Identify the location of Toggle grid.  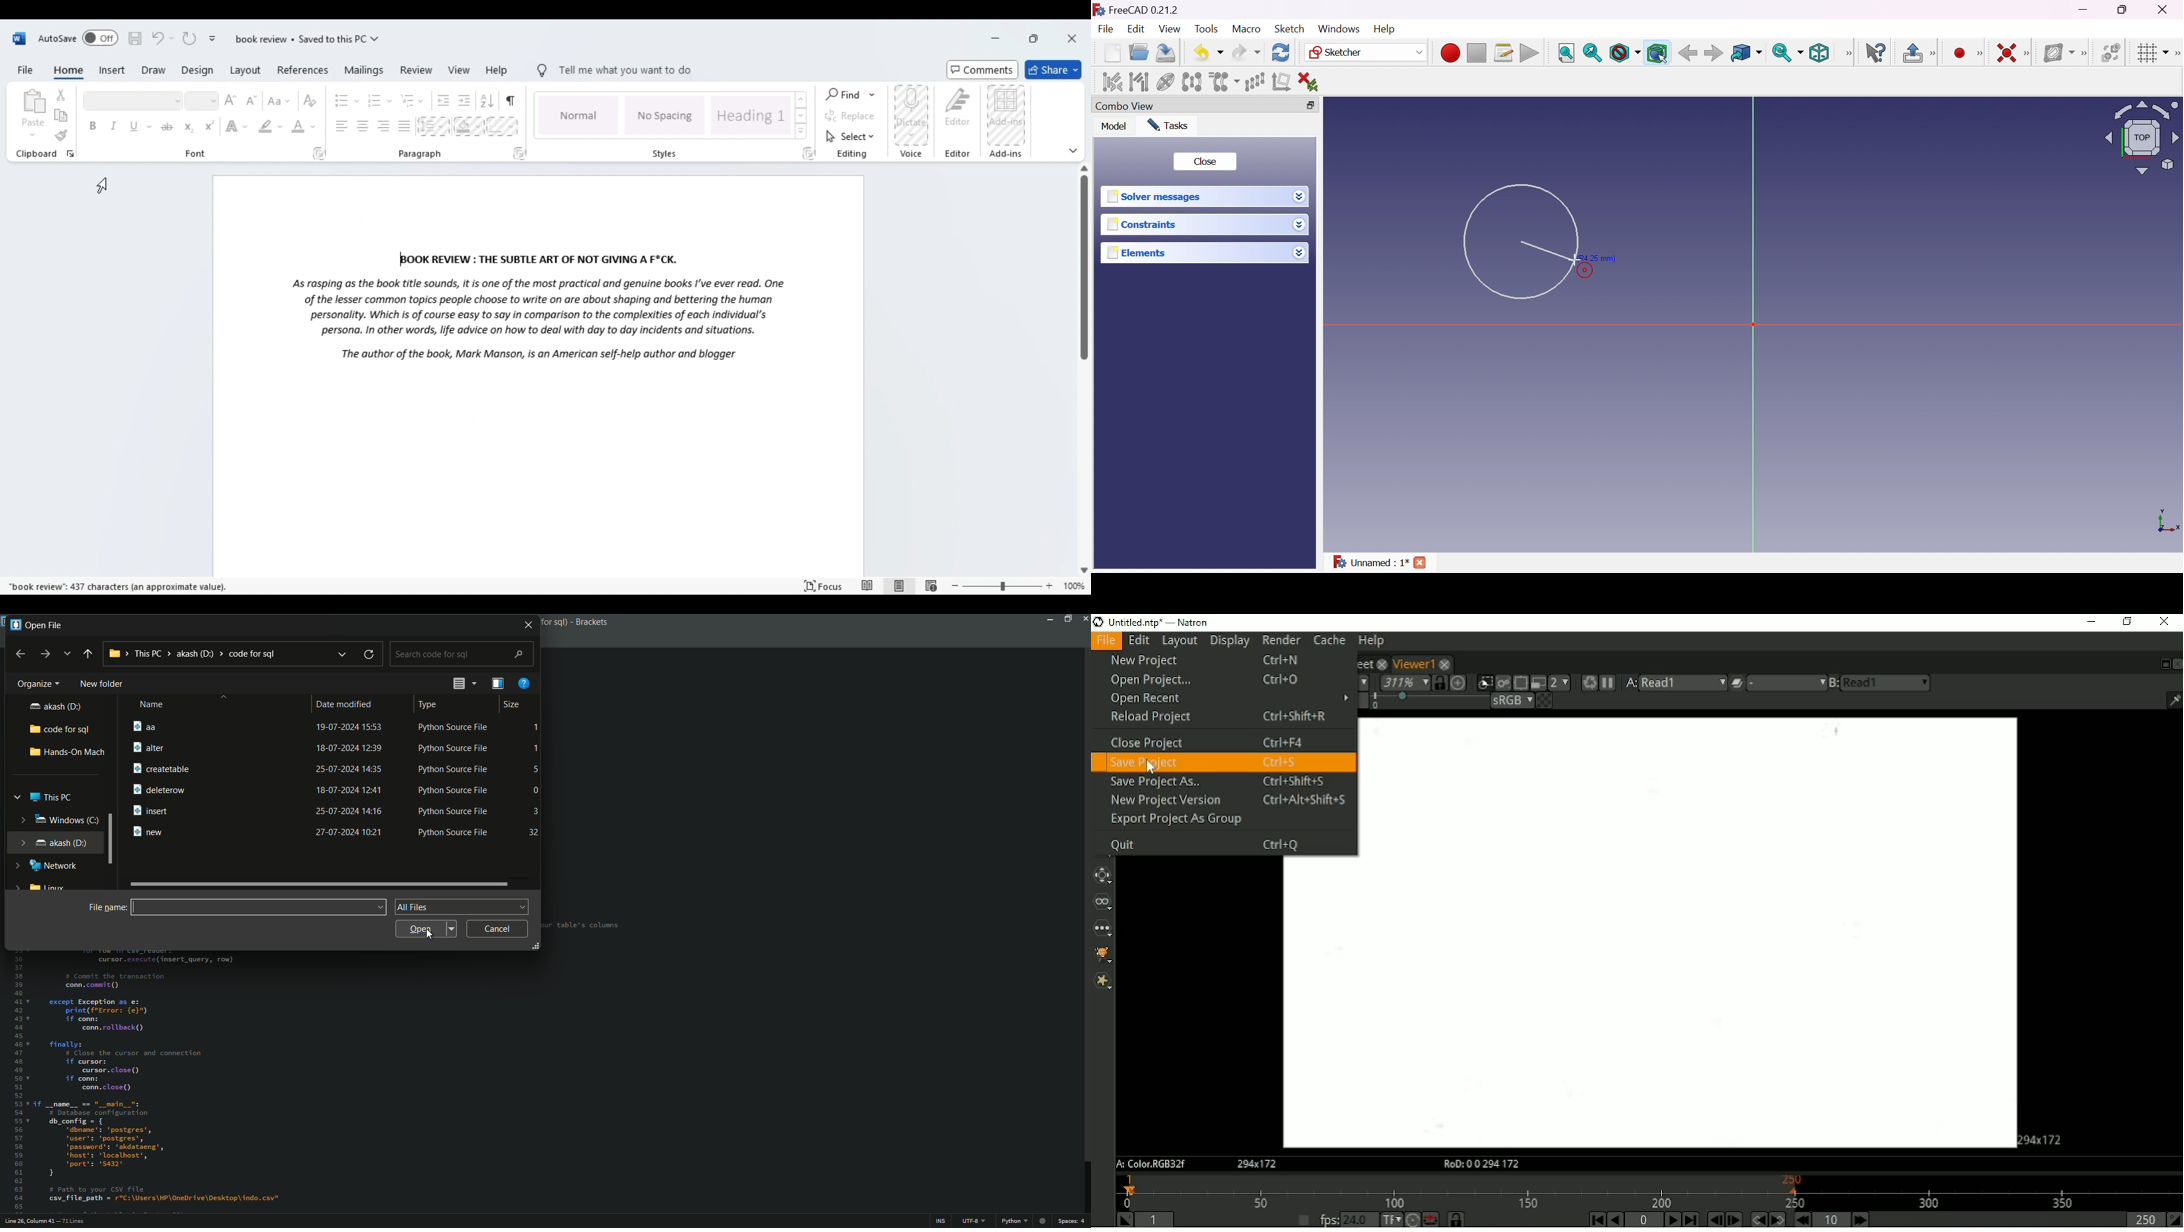
(2152, 53).